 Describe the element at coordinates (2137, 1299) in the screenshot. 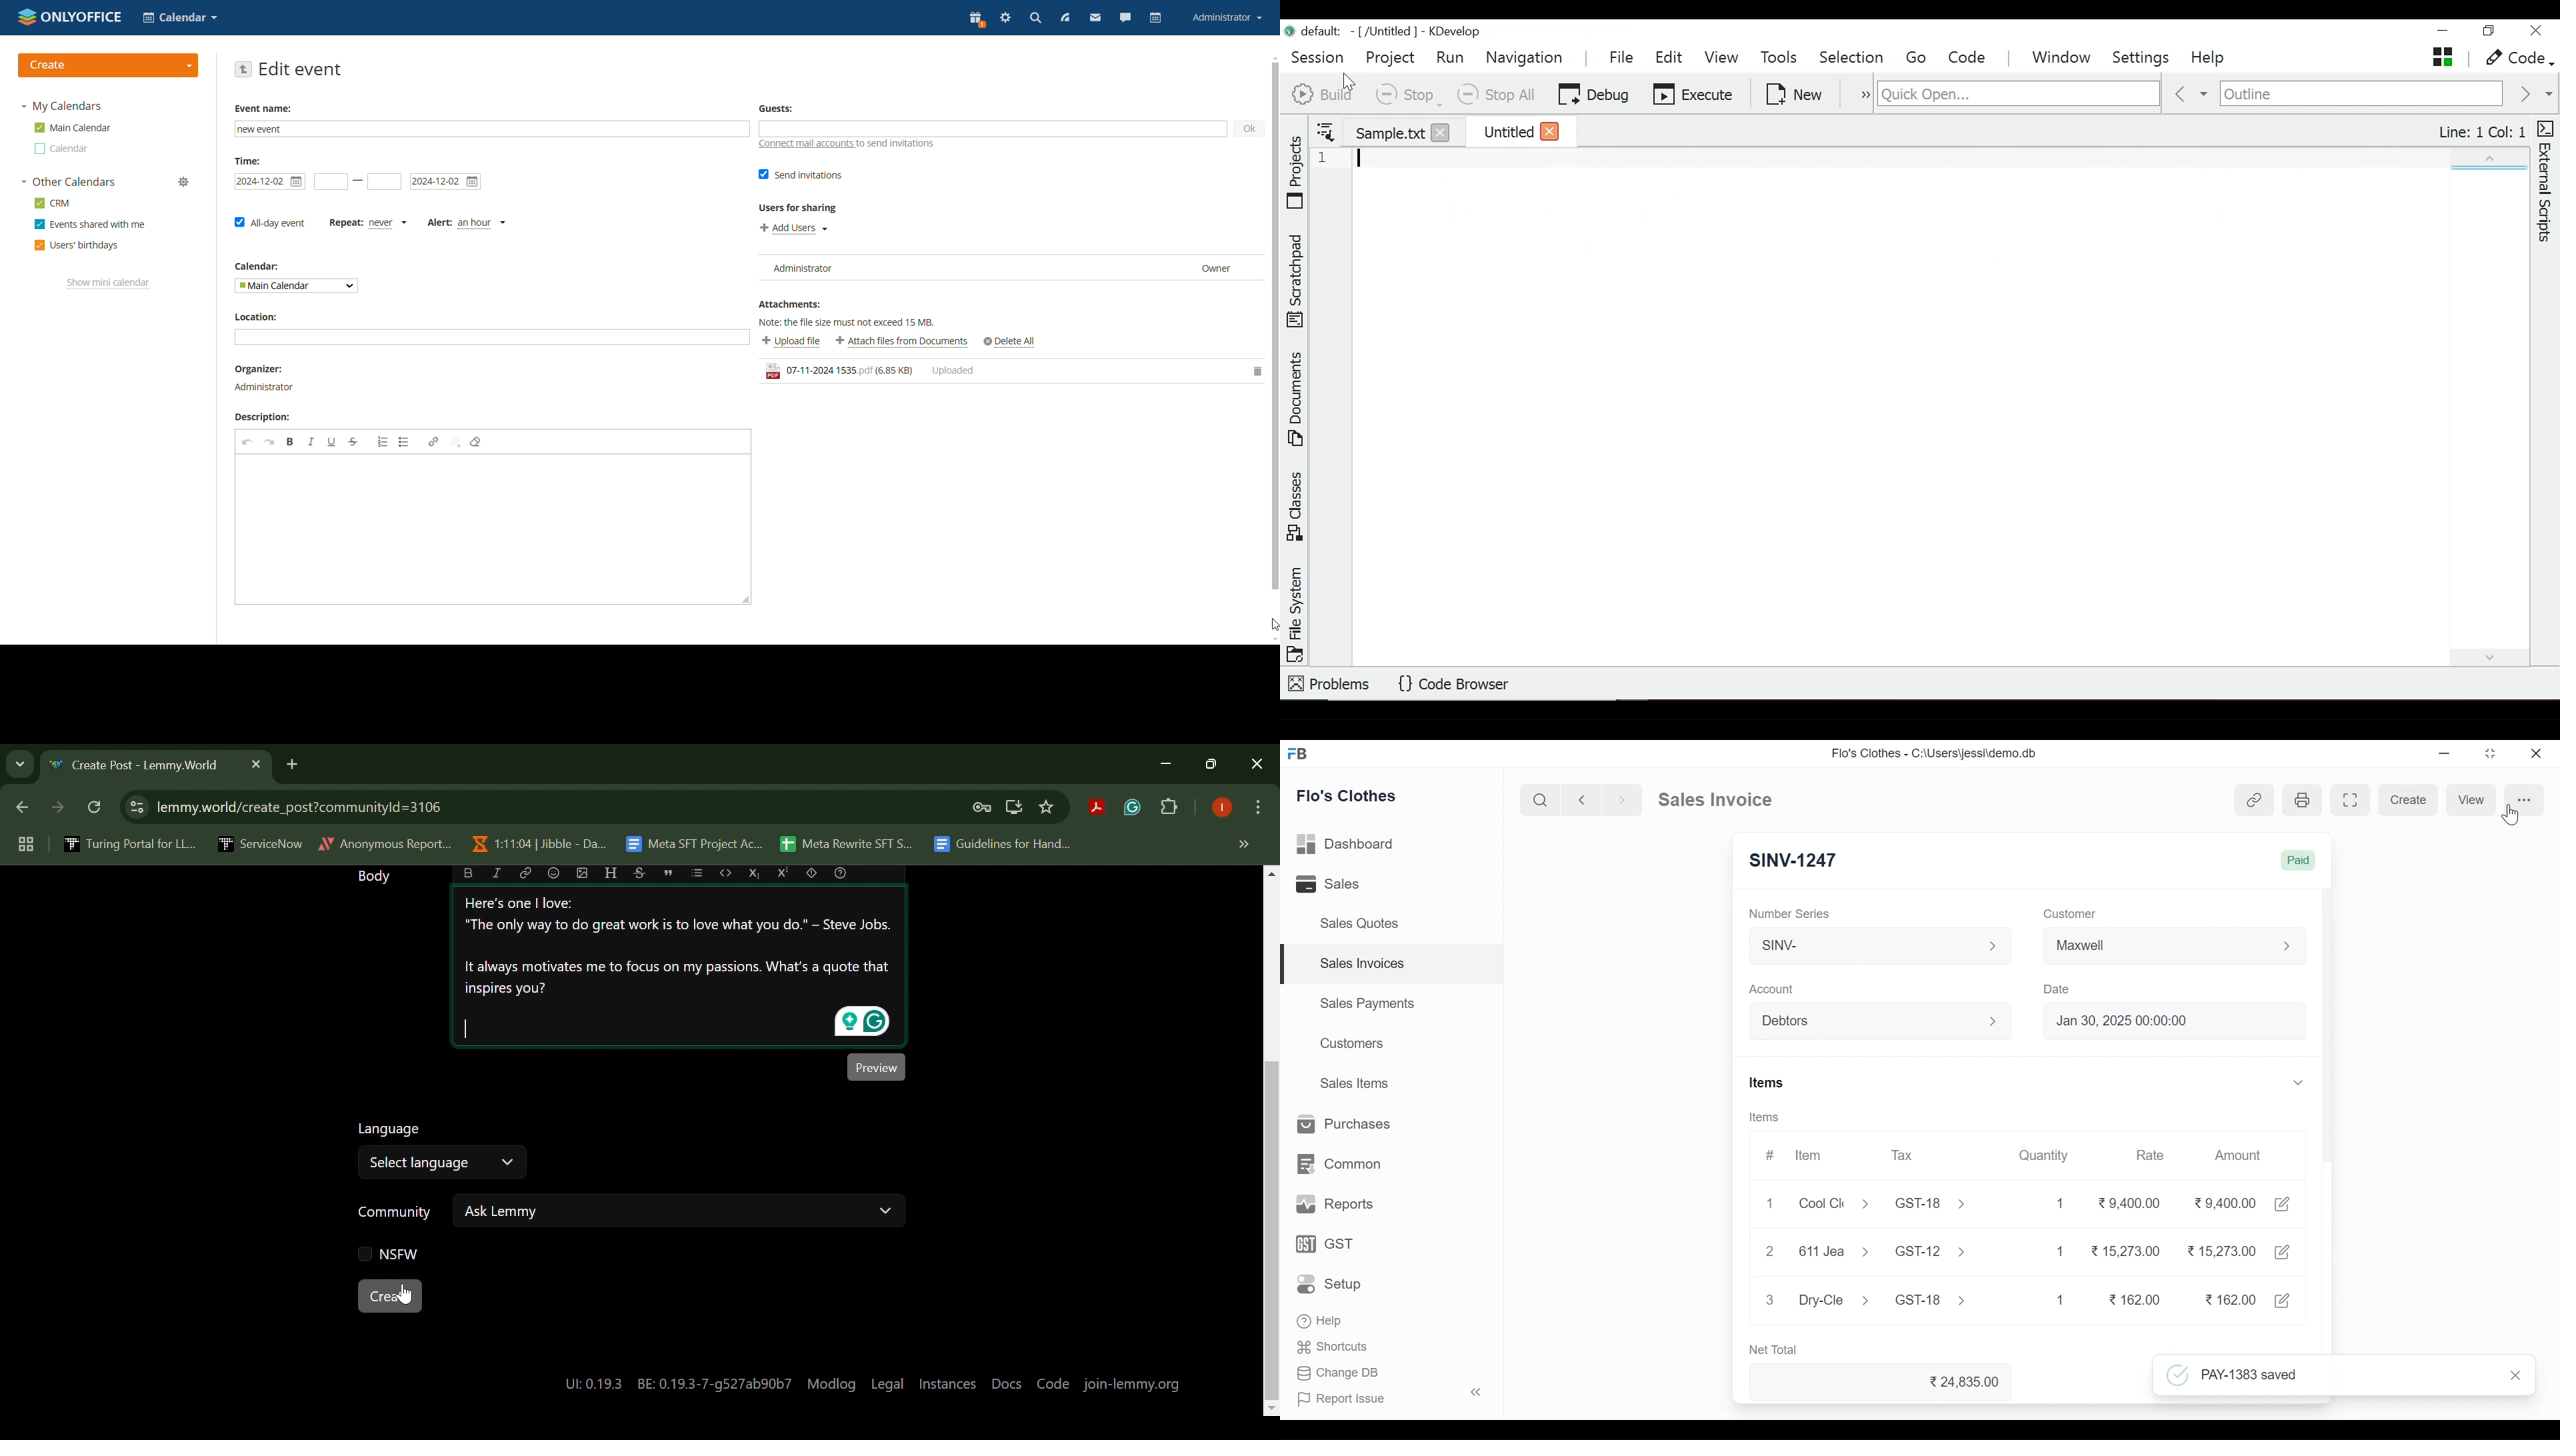

I see `162.00` at that location.